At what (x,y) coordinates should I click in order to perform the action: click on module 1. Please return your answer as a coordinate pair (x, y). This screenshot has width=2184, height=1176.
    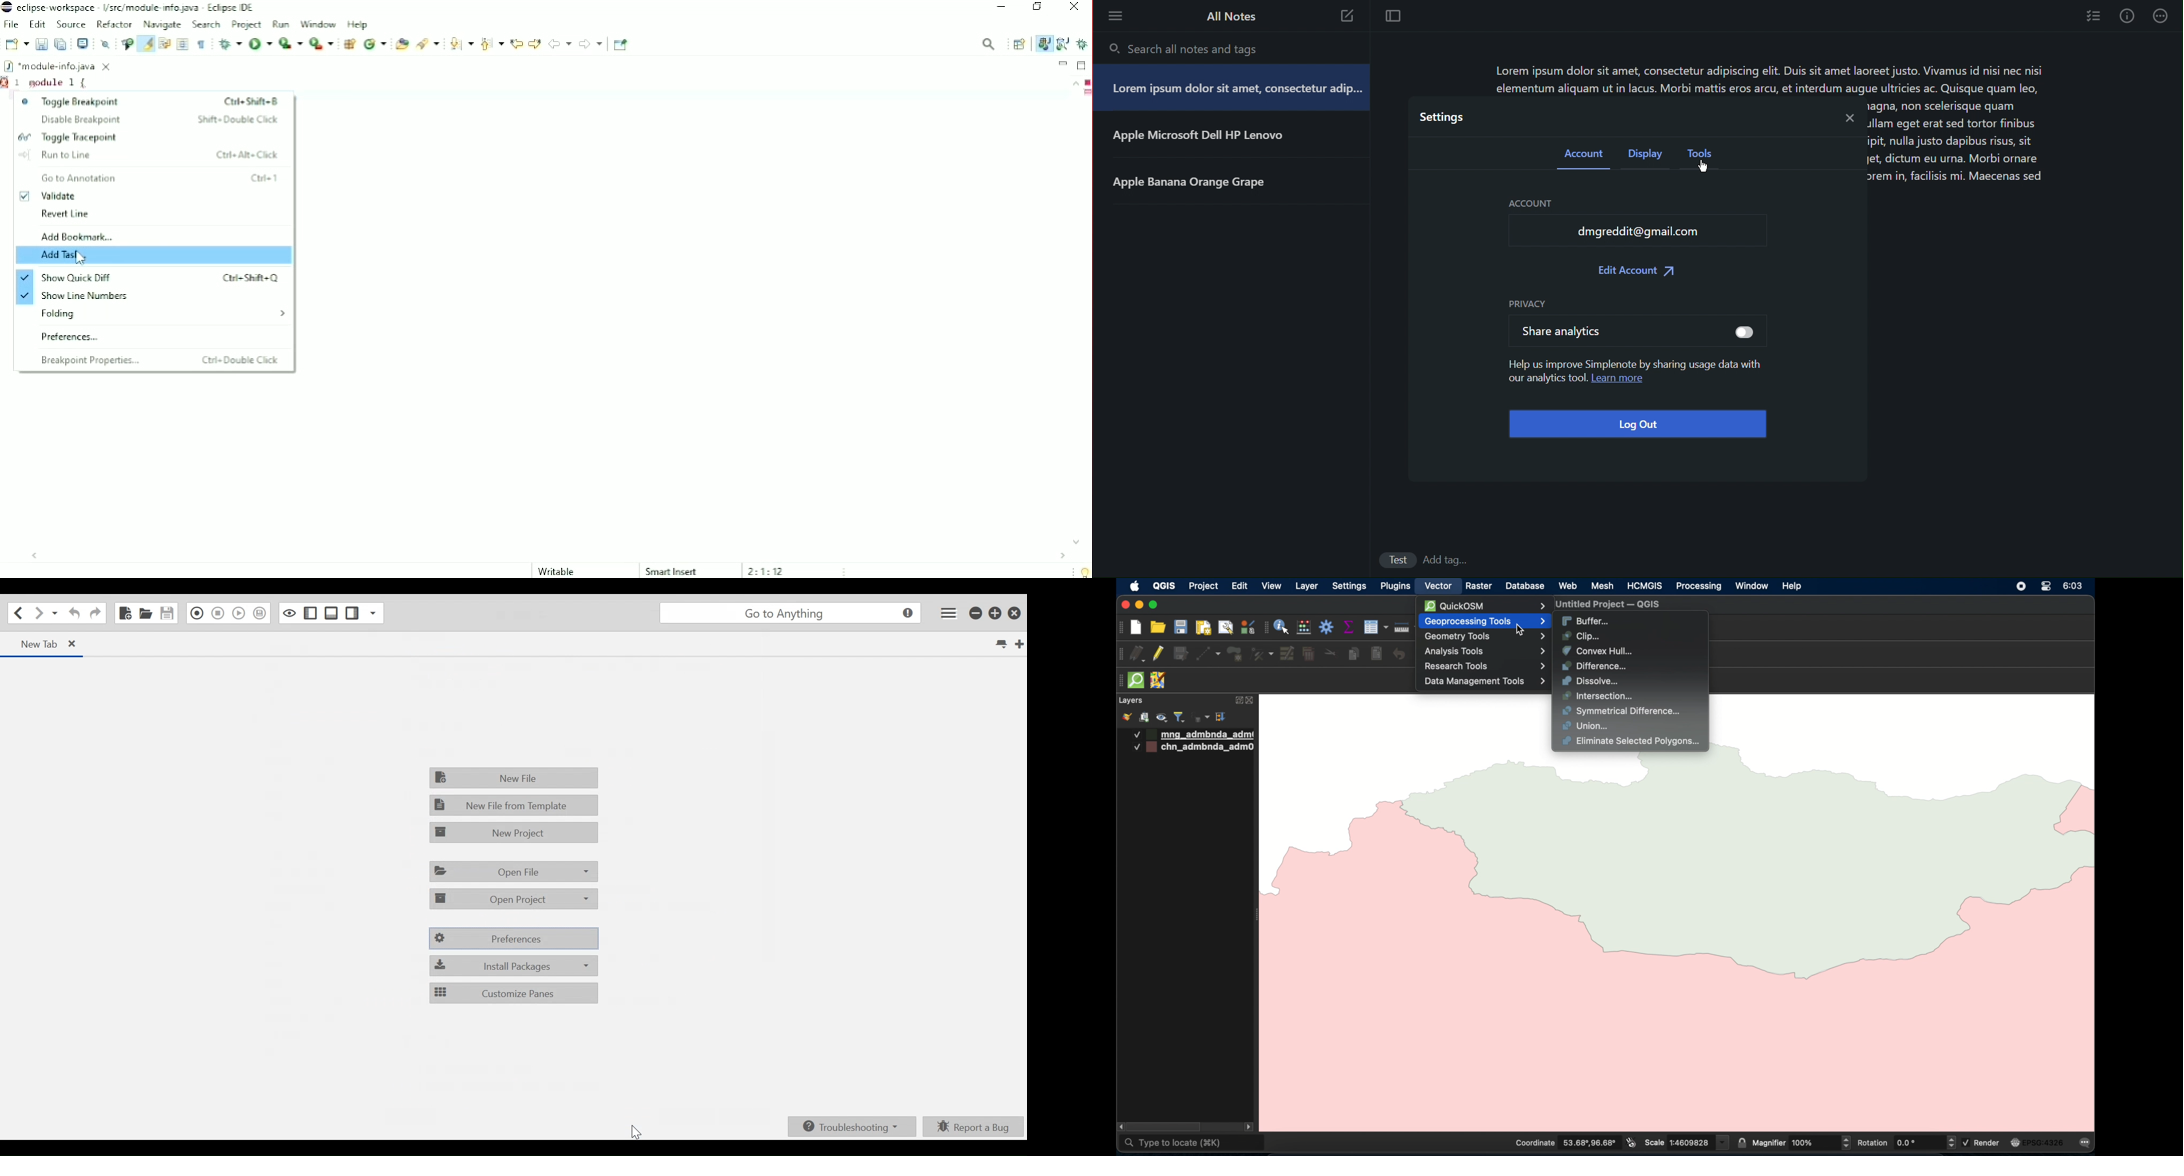
    Looking at the image, I should click on (60, 82).